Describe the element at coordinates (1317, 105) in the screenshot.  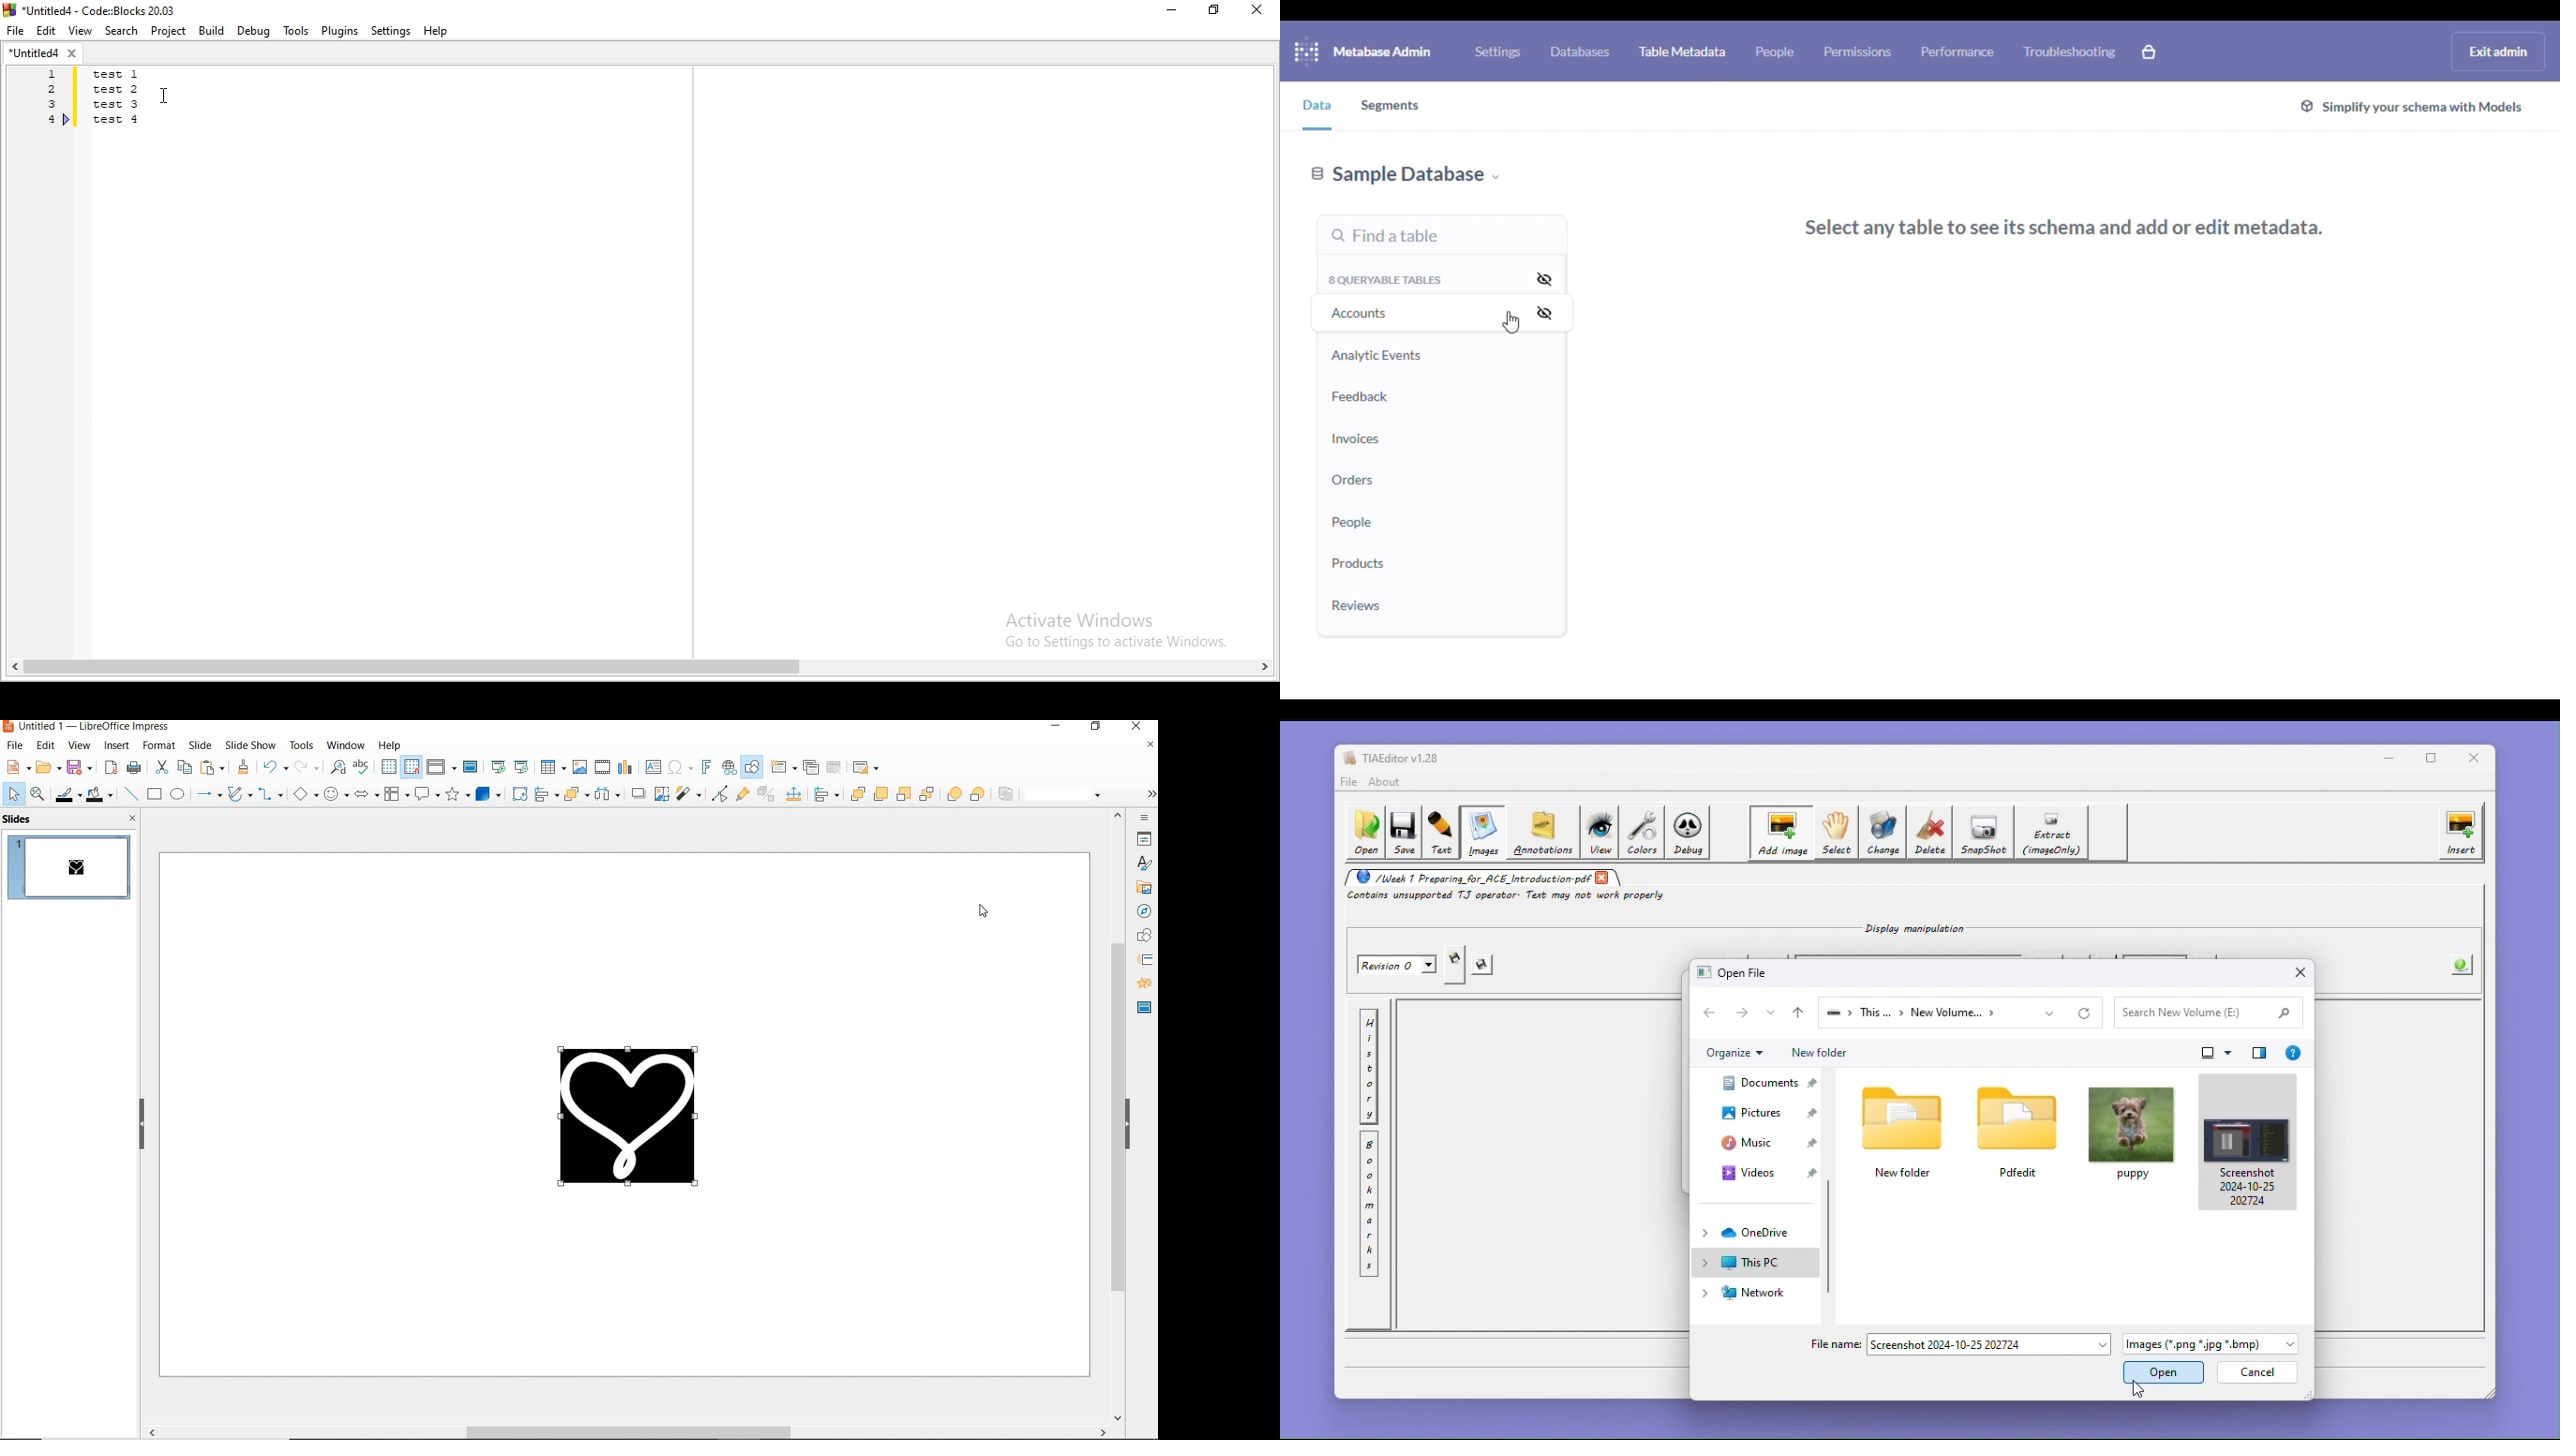
I see `data` at that location.